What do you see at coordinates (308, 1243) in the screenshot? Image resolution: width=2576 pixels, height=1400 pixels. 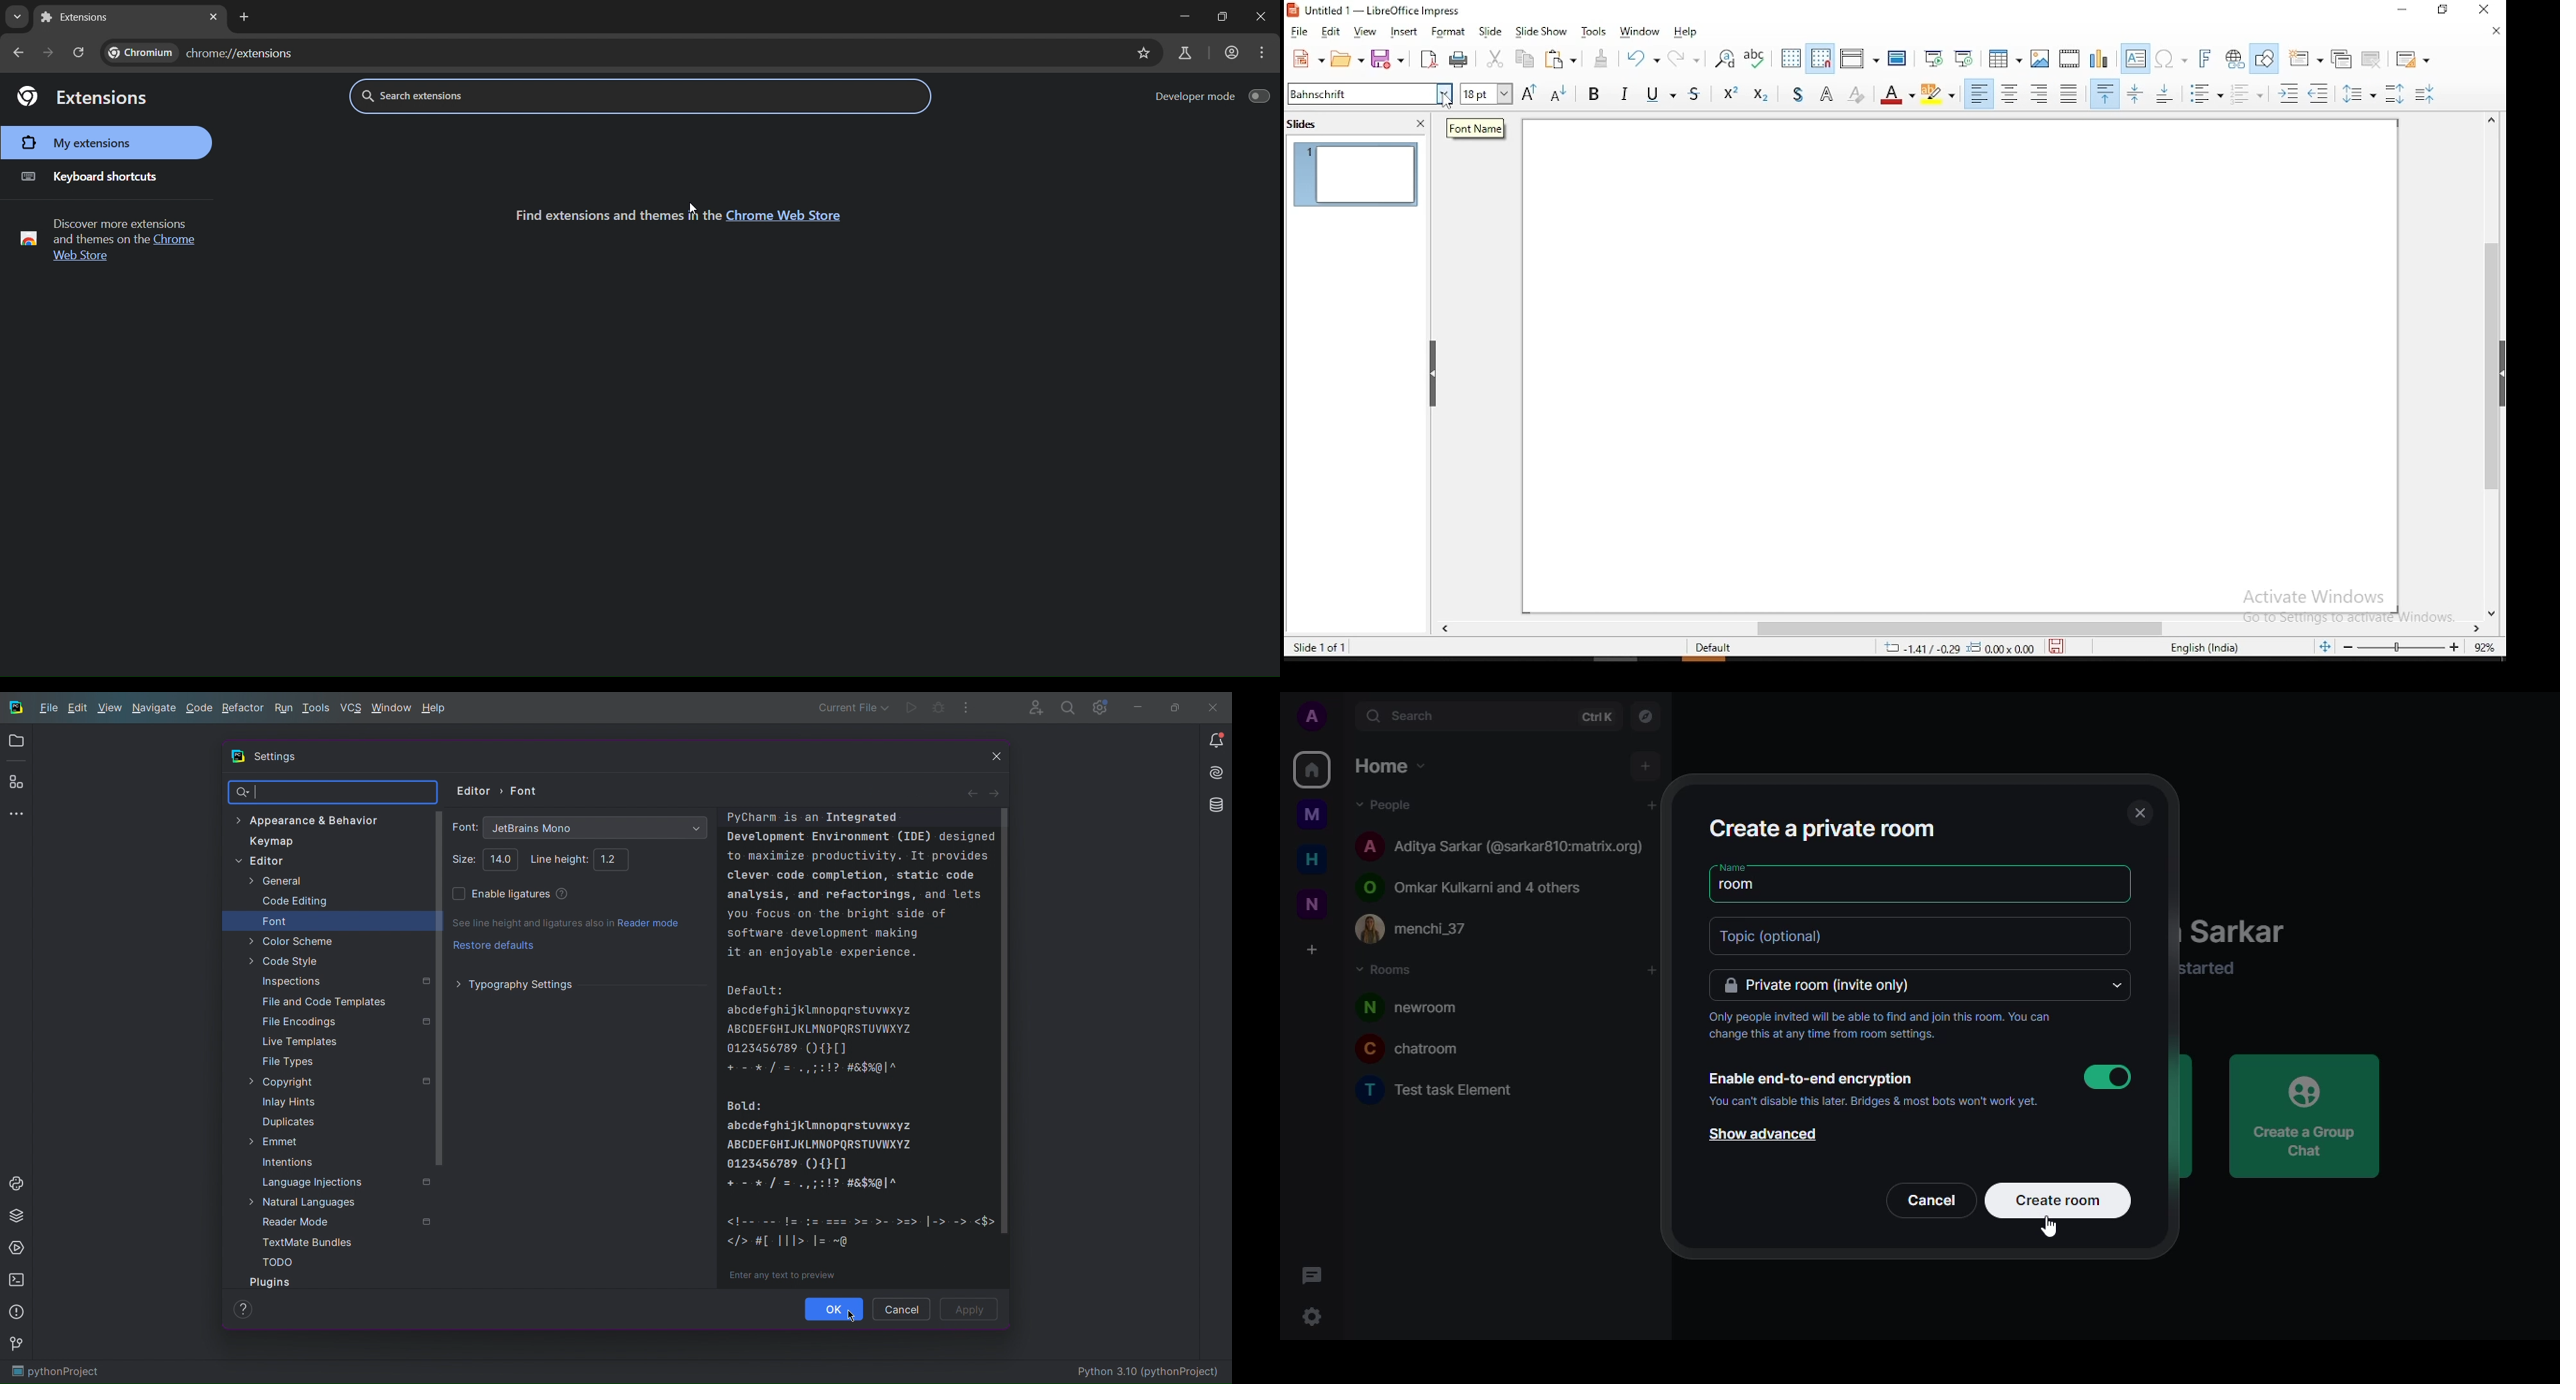 I see `TextMate Bundles` at bounding box center [308, 1243].